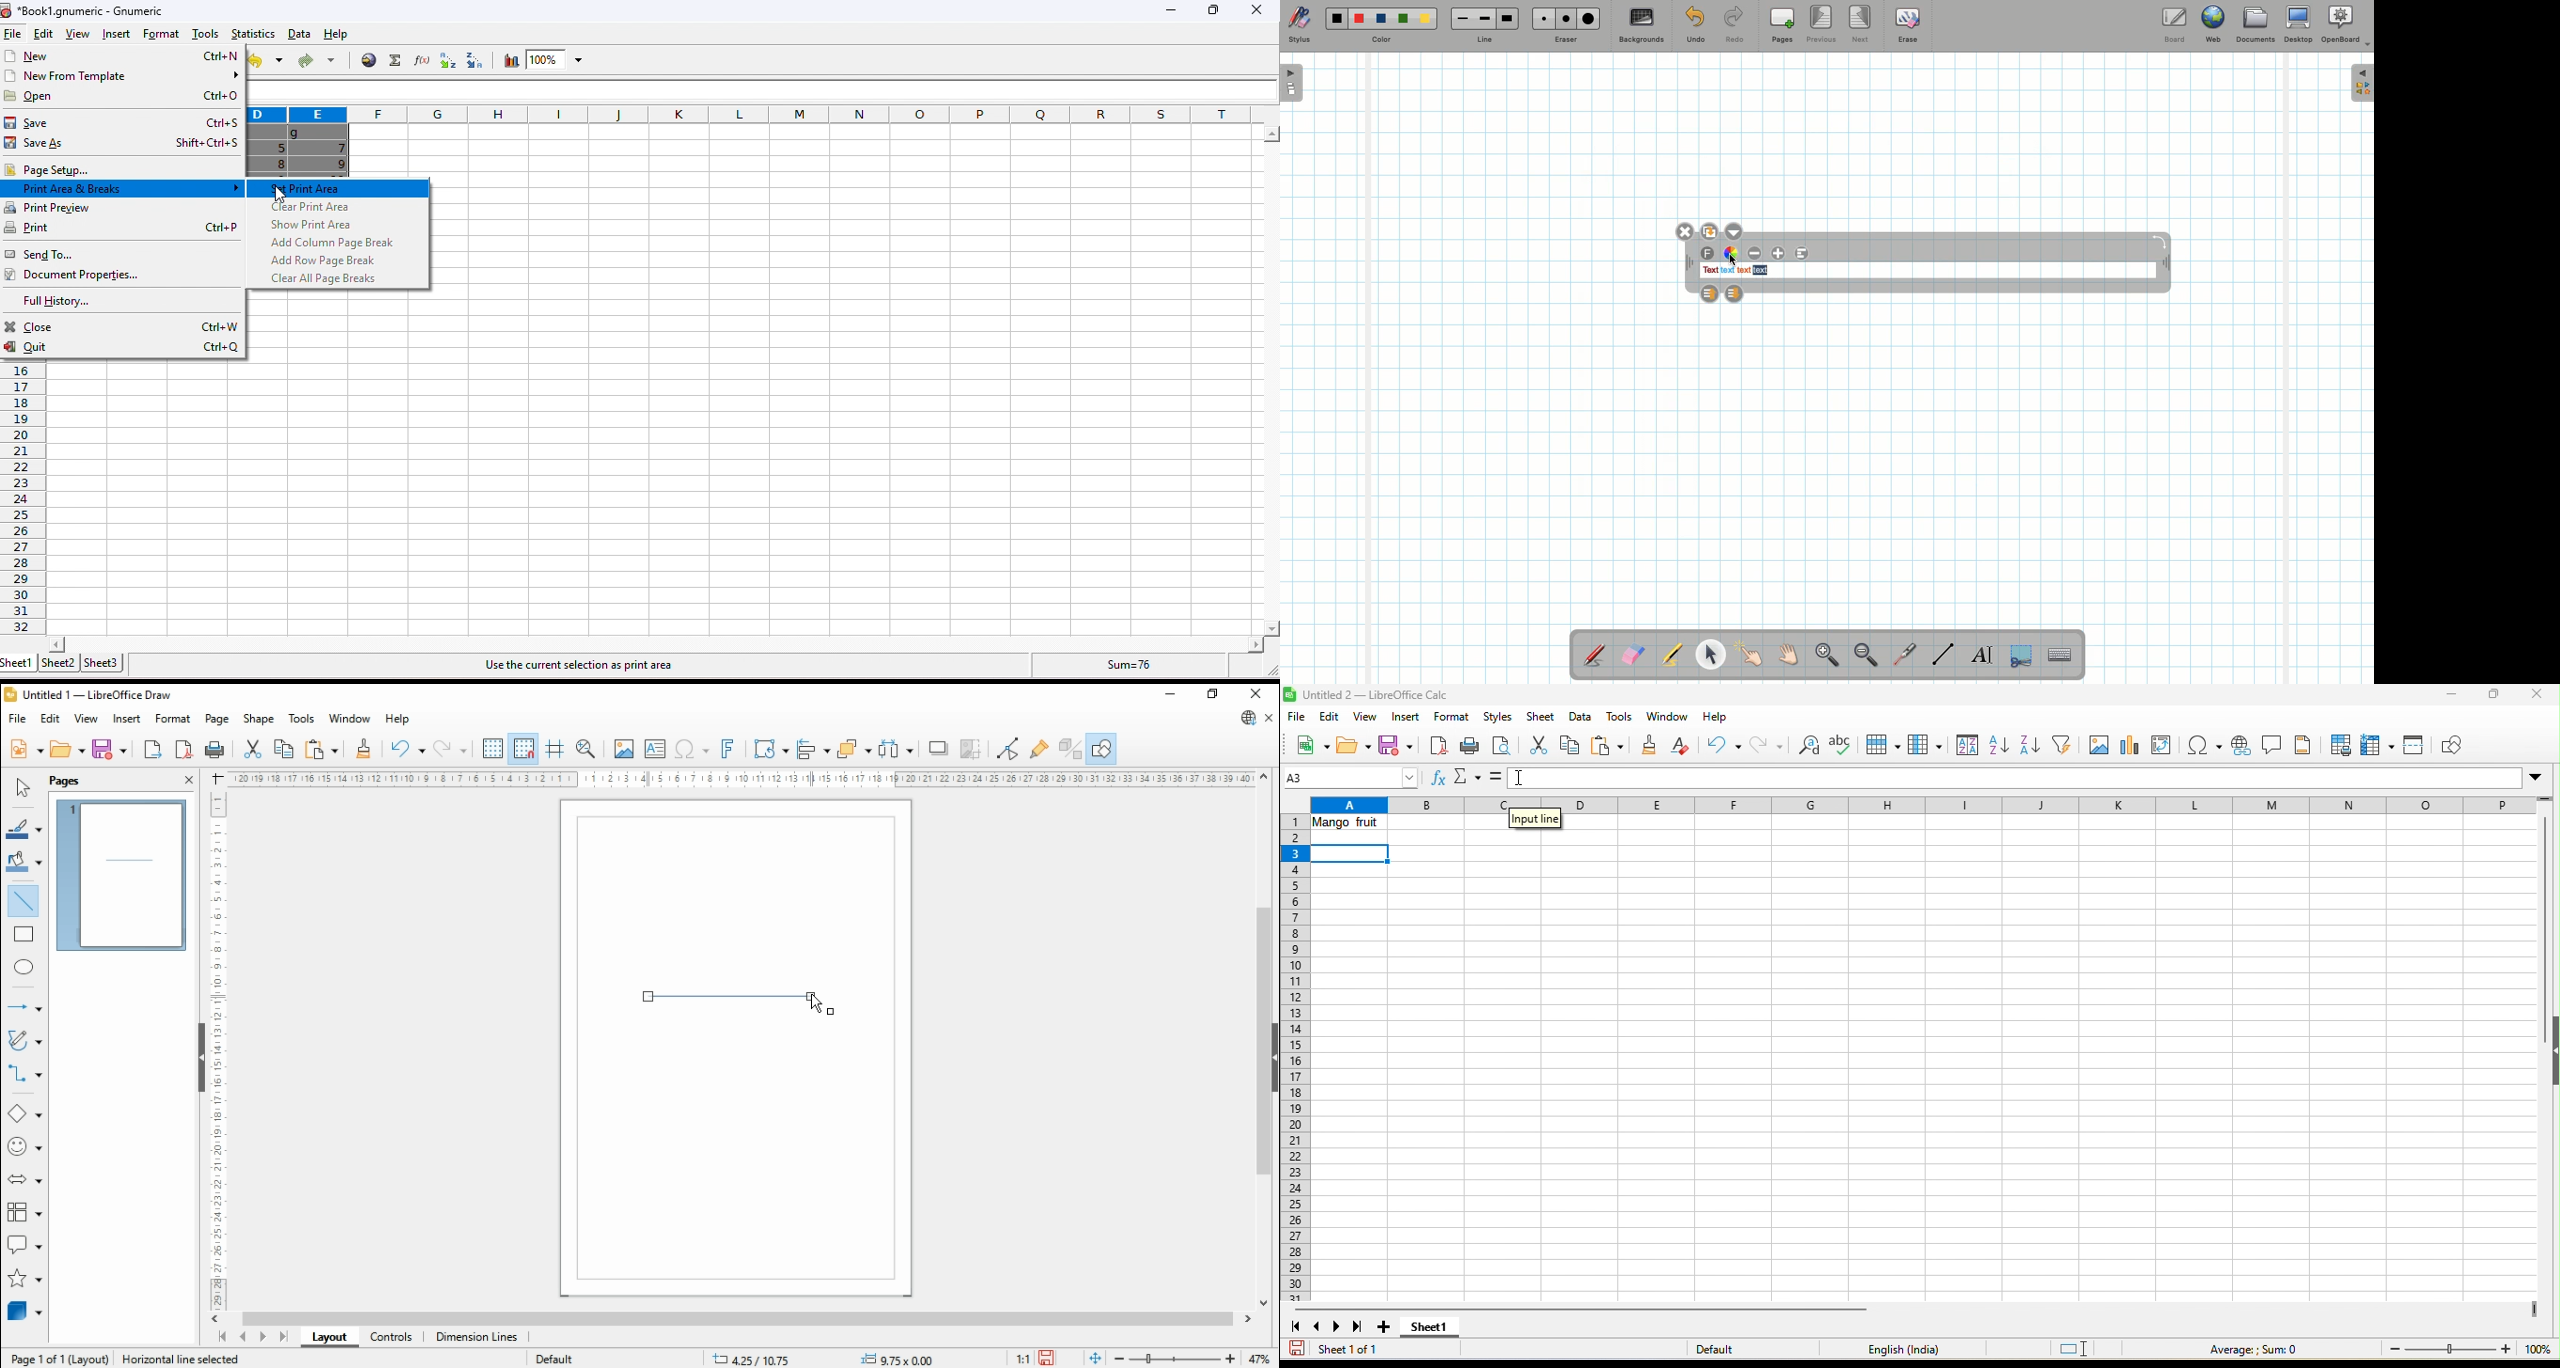 This screenshot has width=2576, height=1372. I want to click on previous page, so click(242, 1337).